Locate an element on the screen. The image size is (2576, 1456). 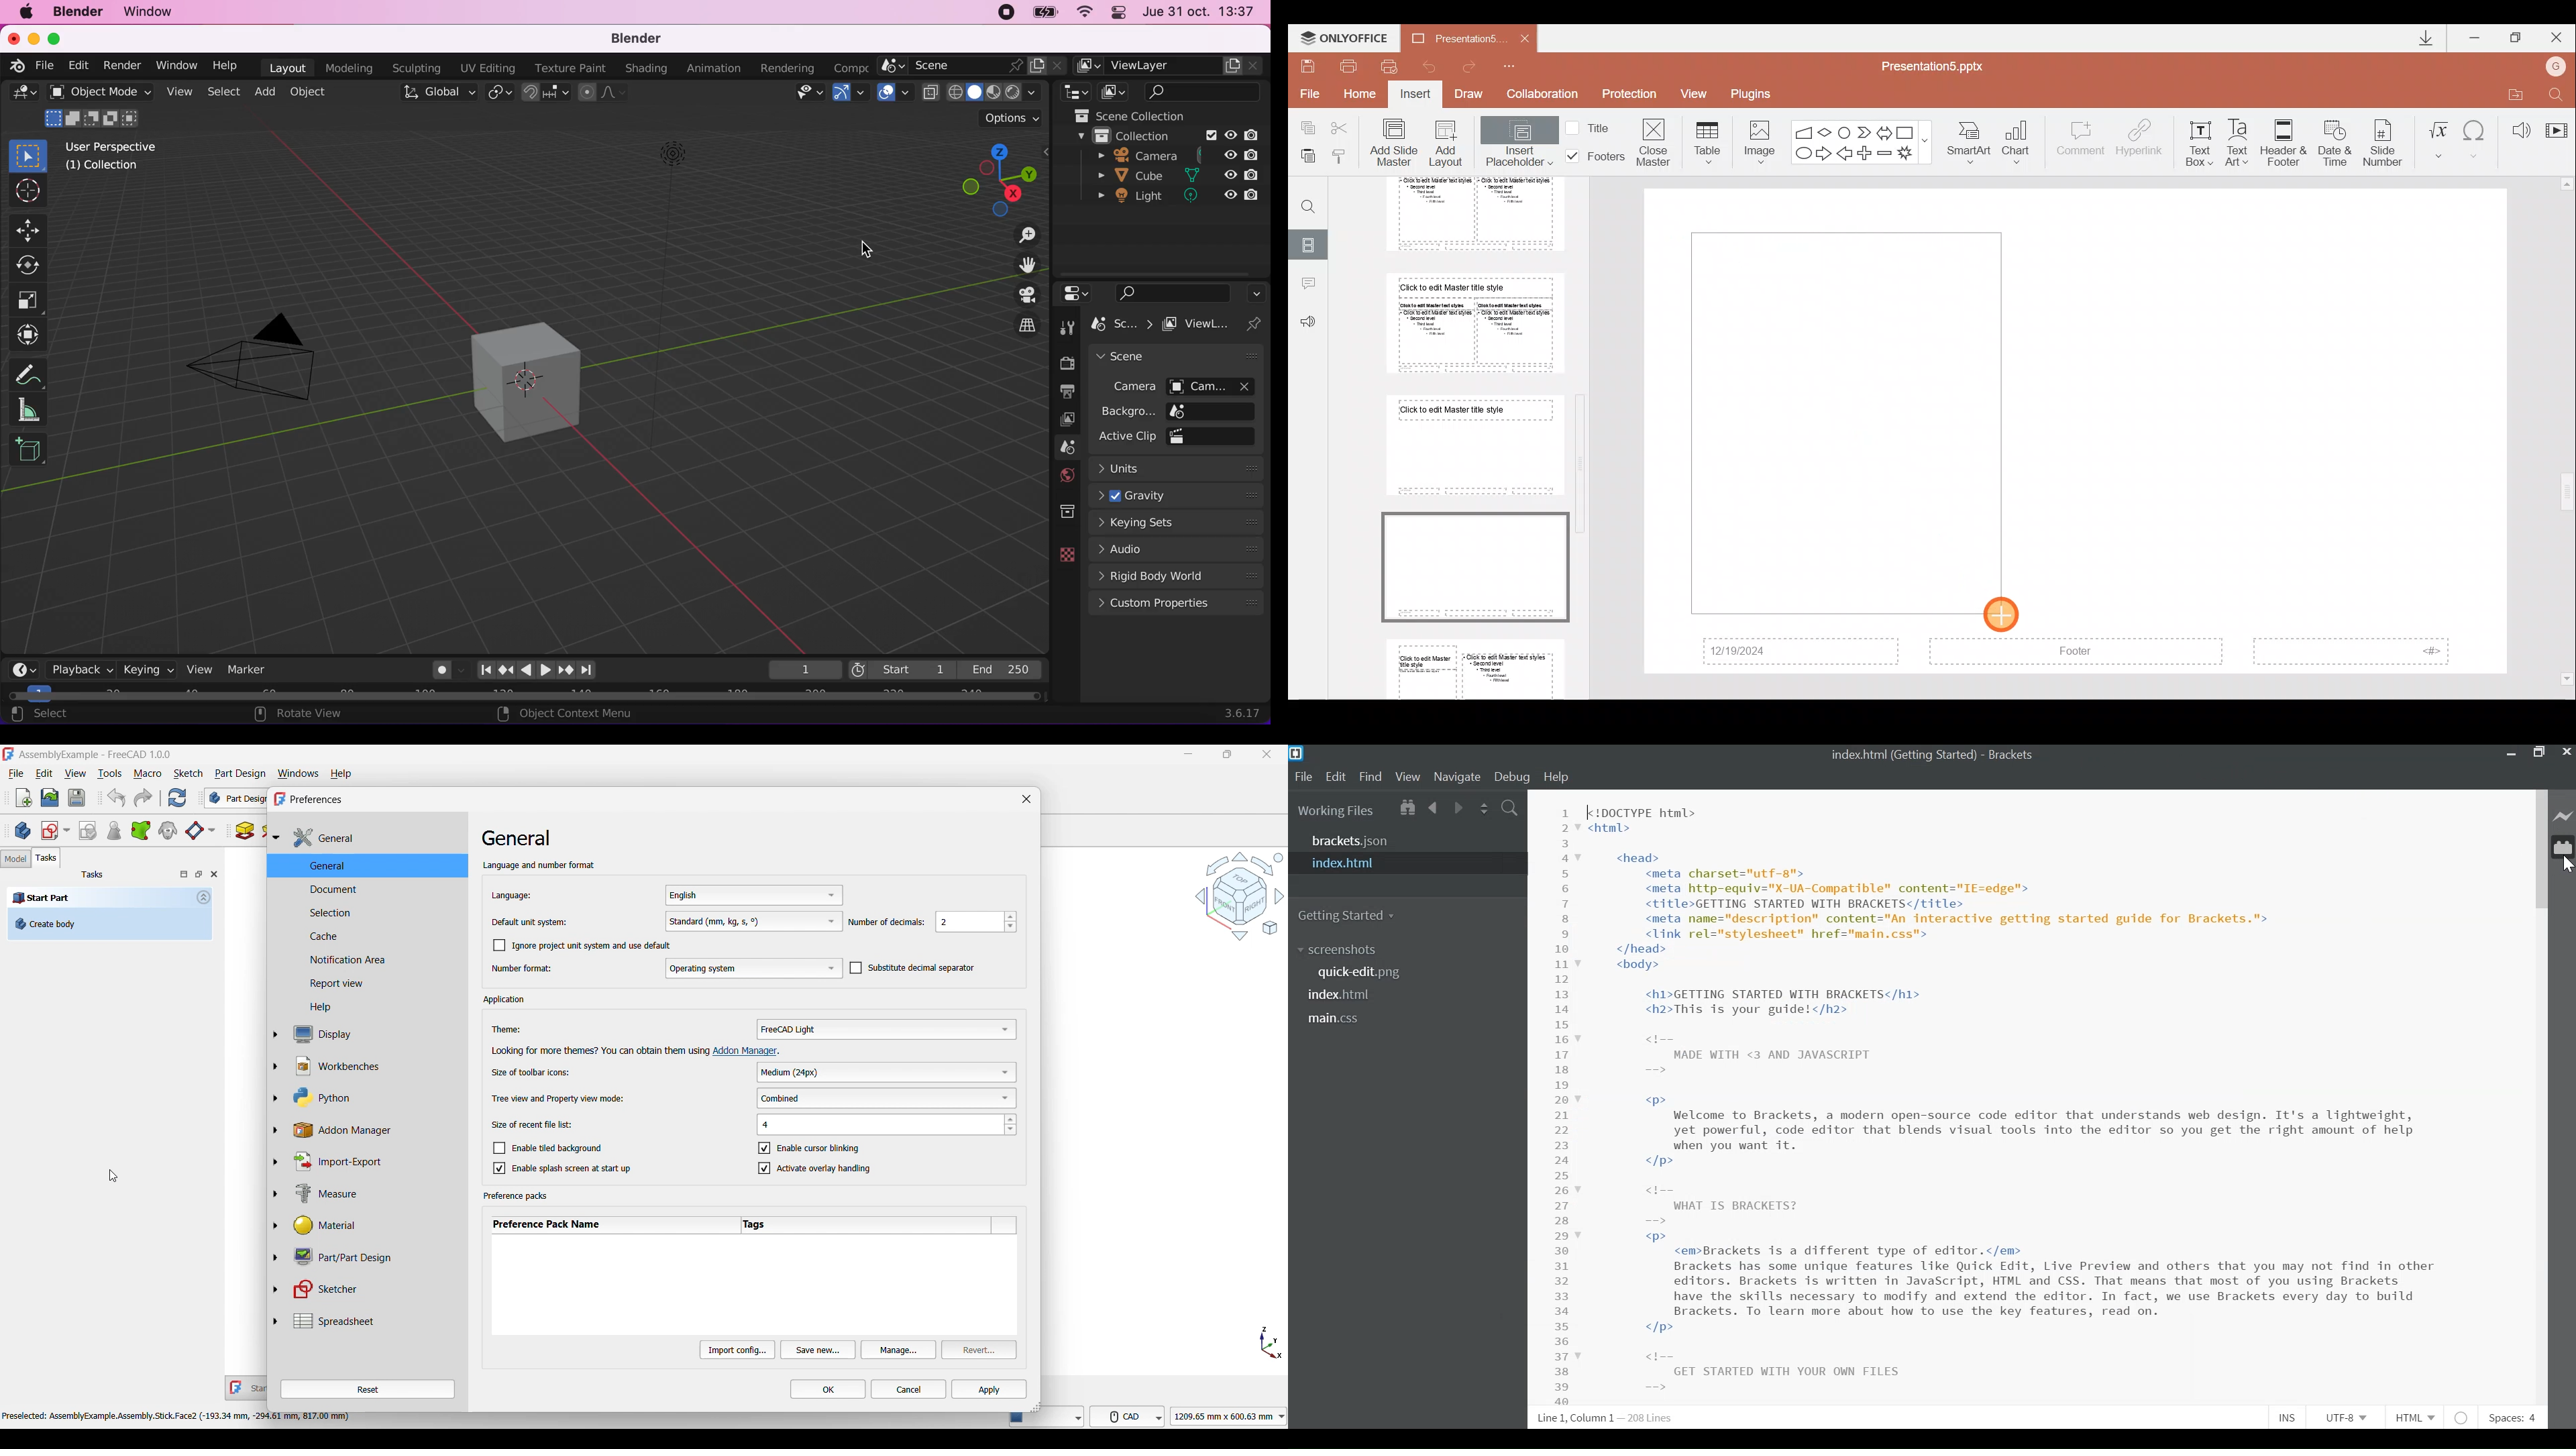
help is located at coordinates (227, 65).